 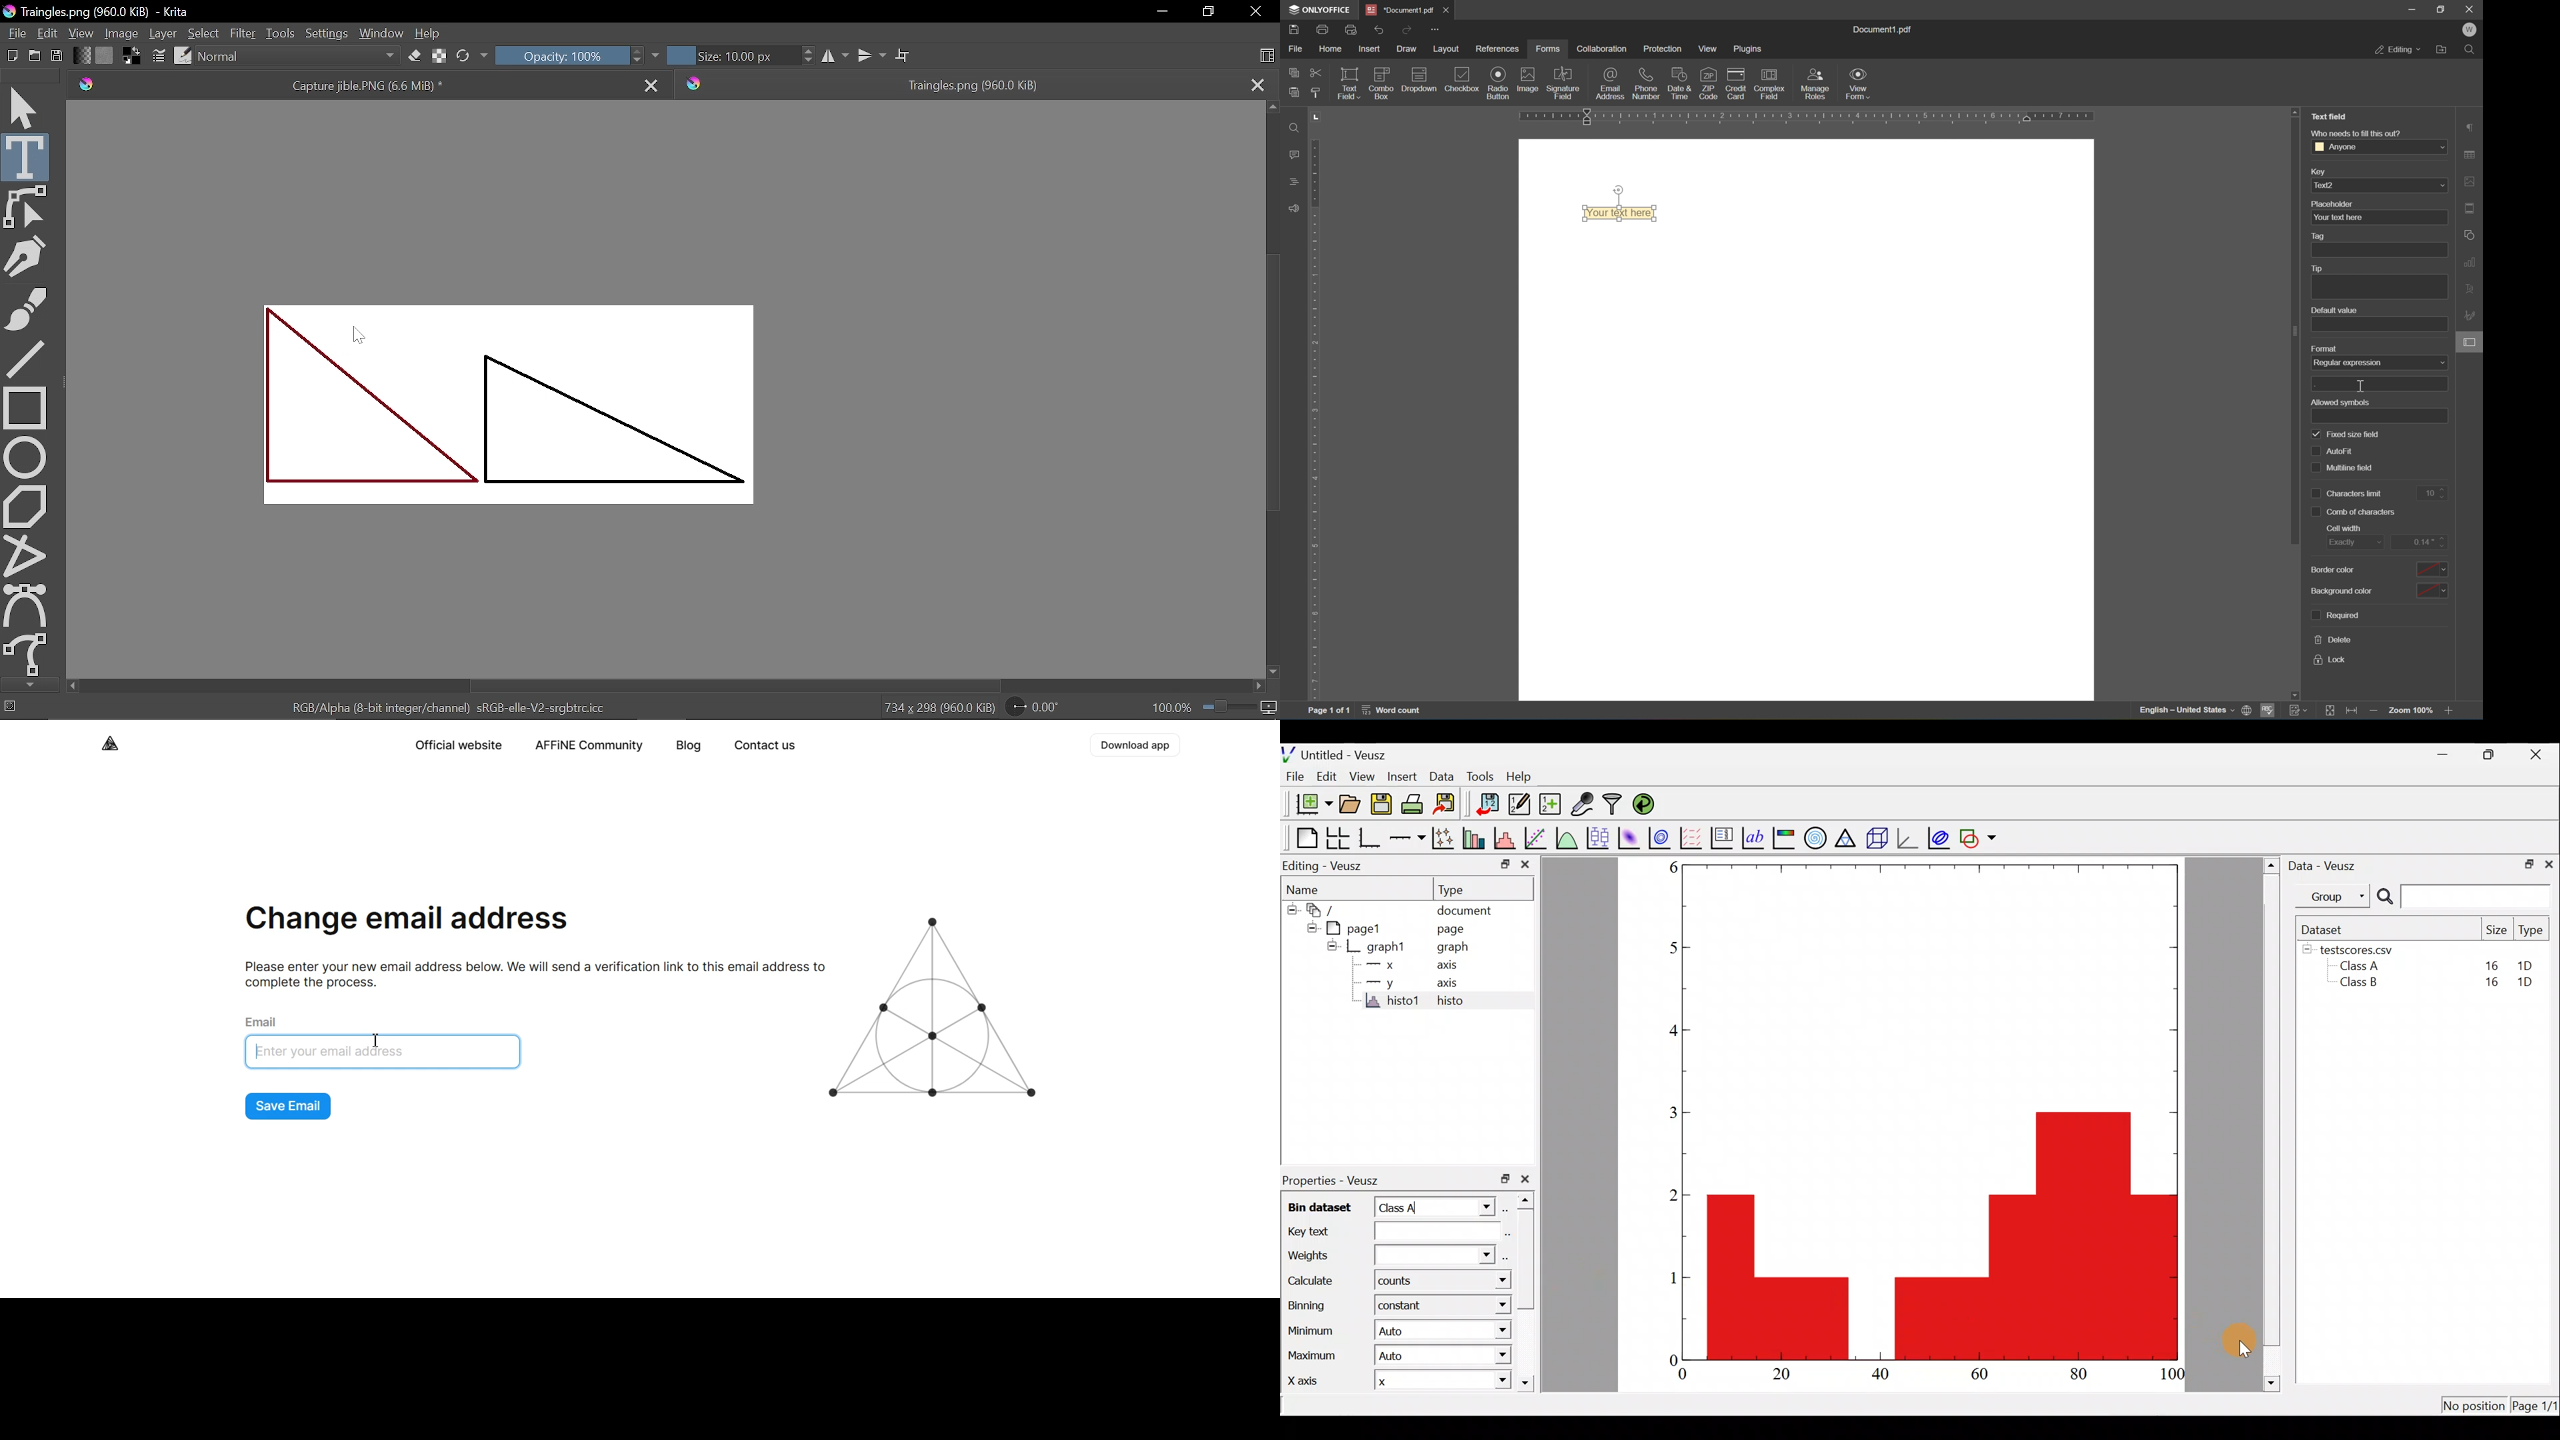 I want to click on Select, so click(x=204, y=32).